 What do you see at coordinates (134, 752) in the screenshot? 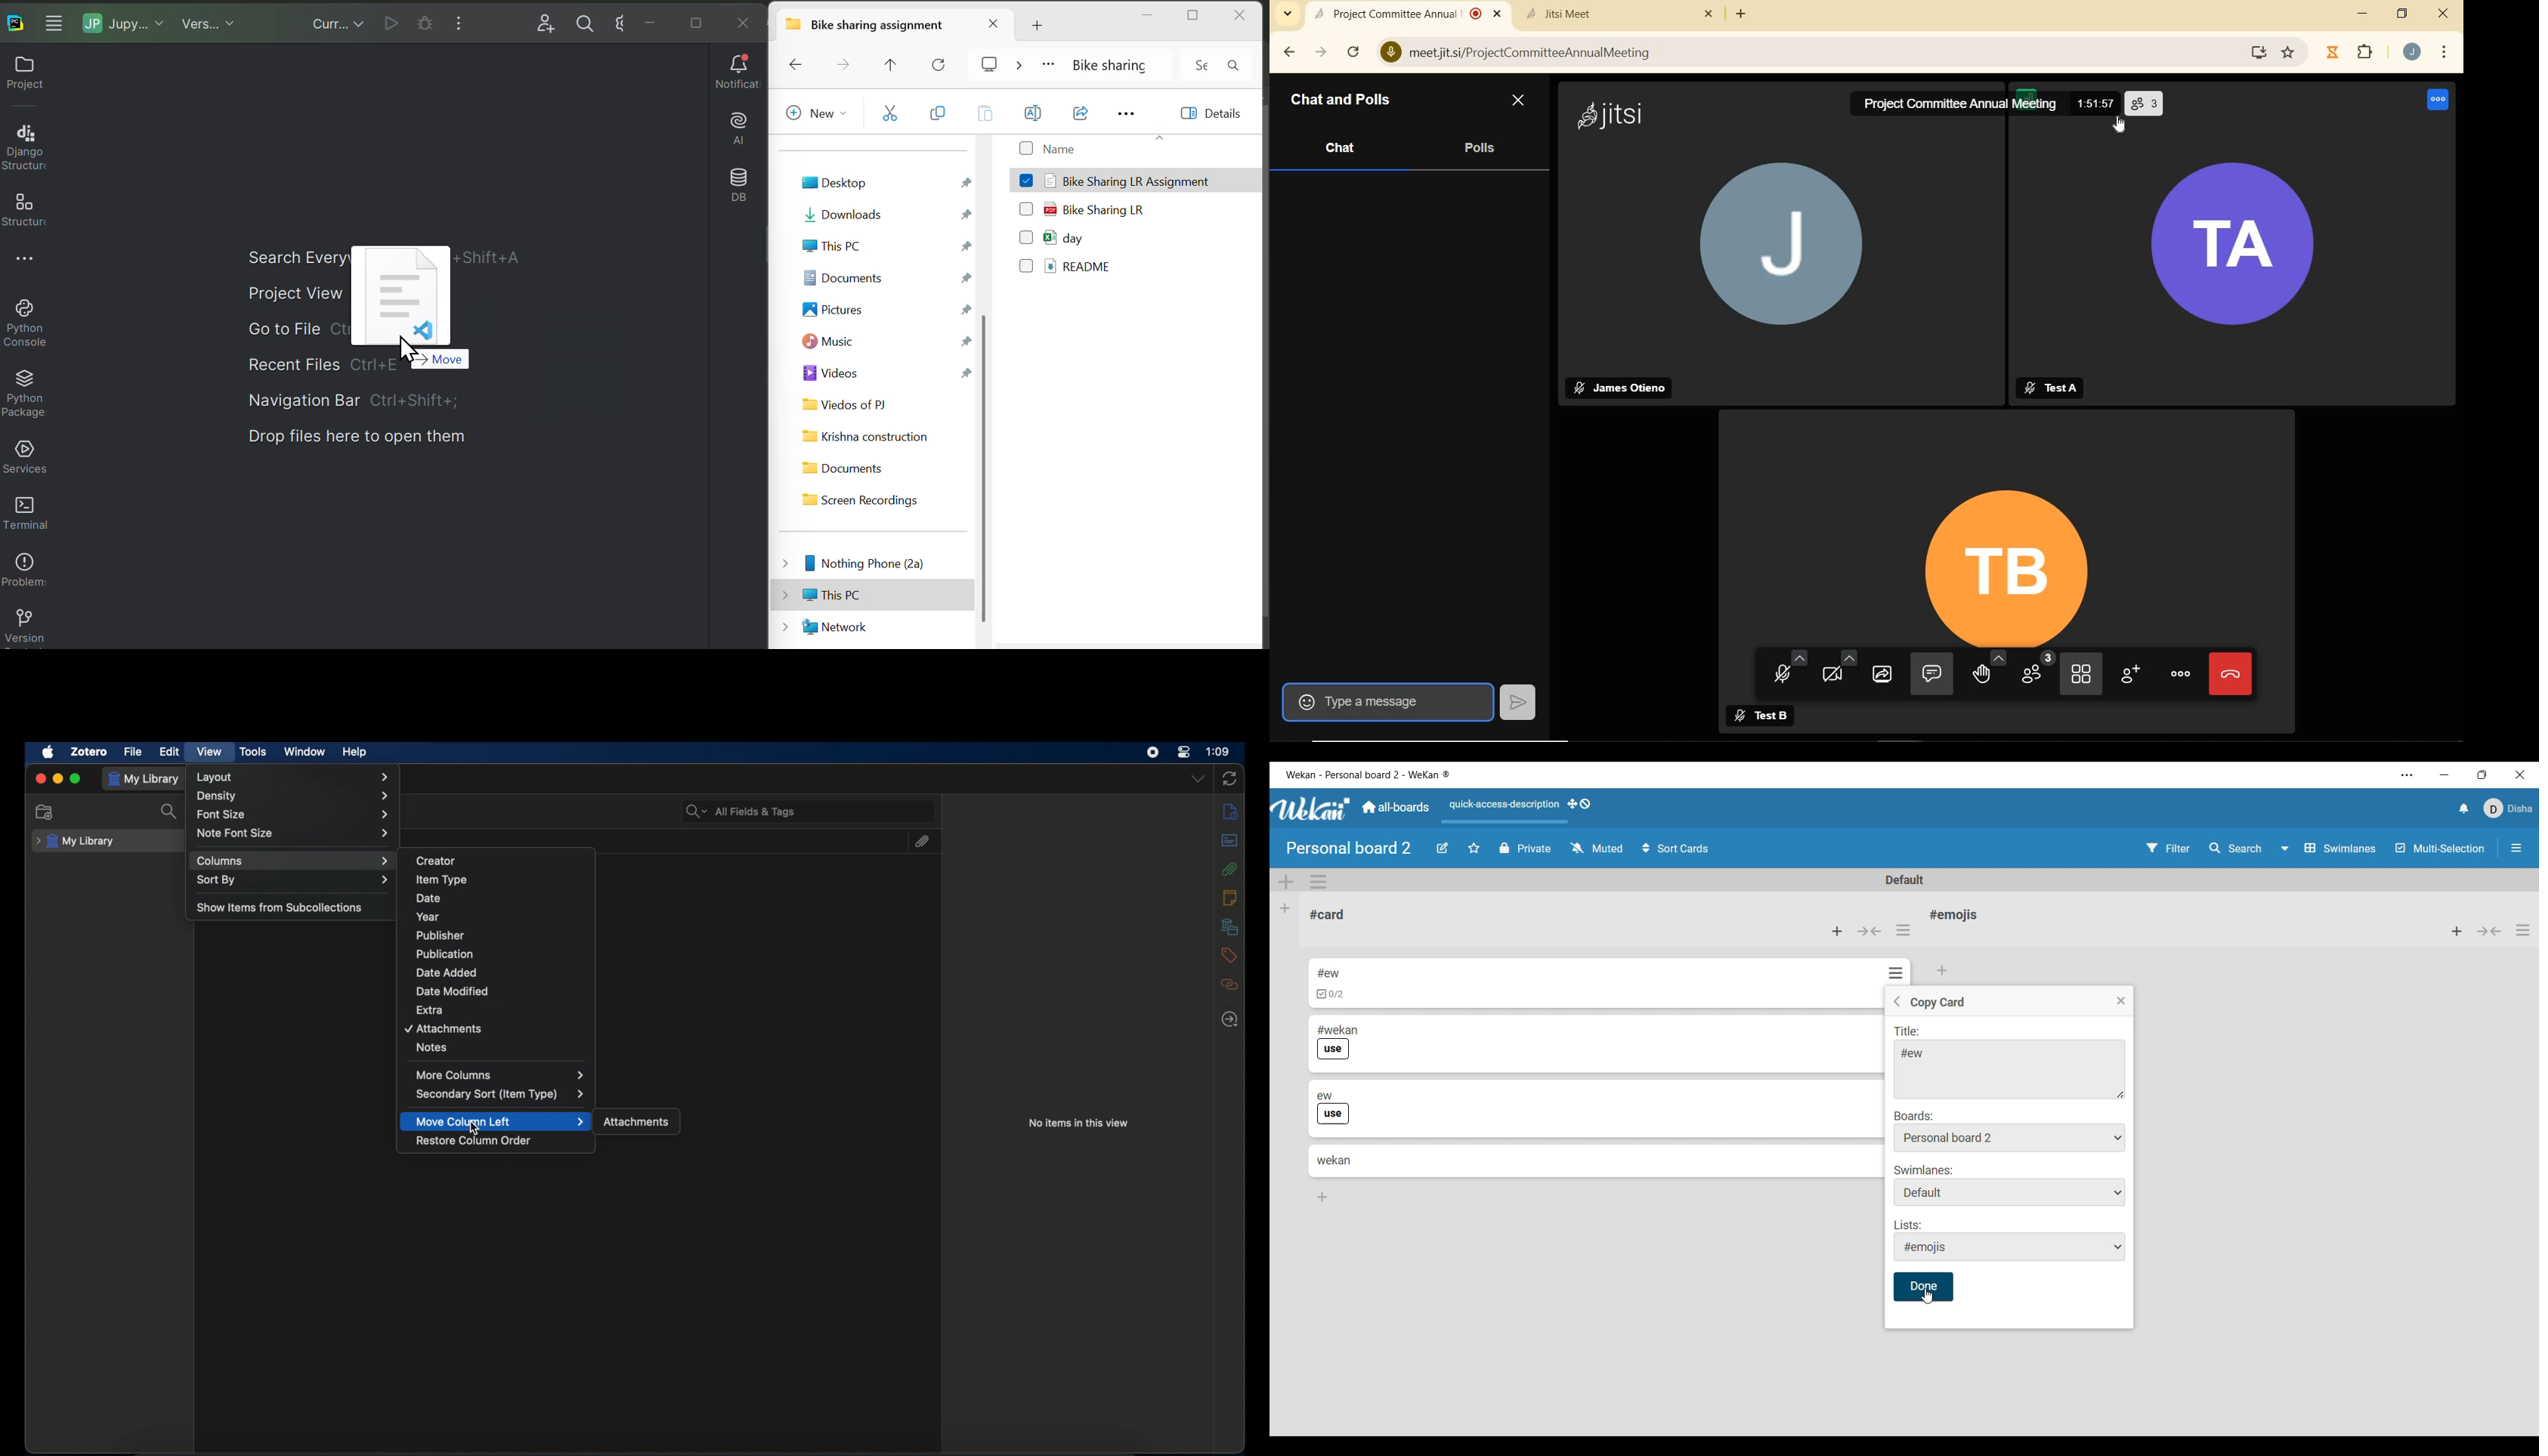
I see `file` at bounding box center [134, 752].